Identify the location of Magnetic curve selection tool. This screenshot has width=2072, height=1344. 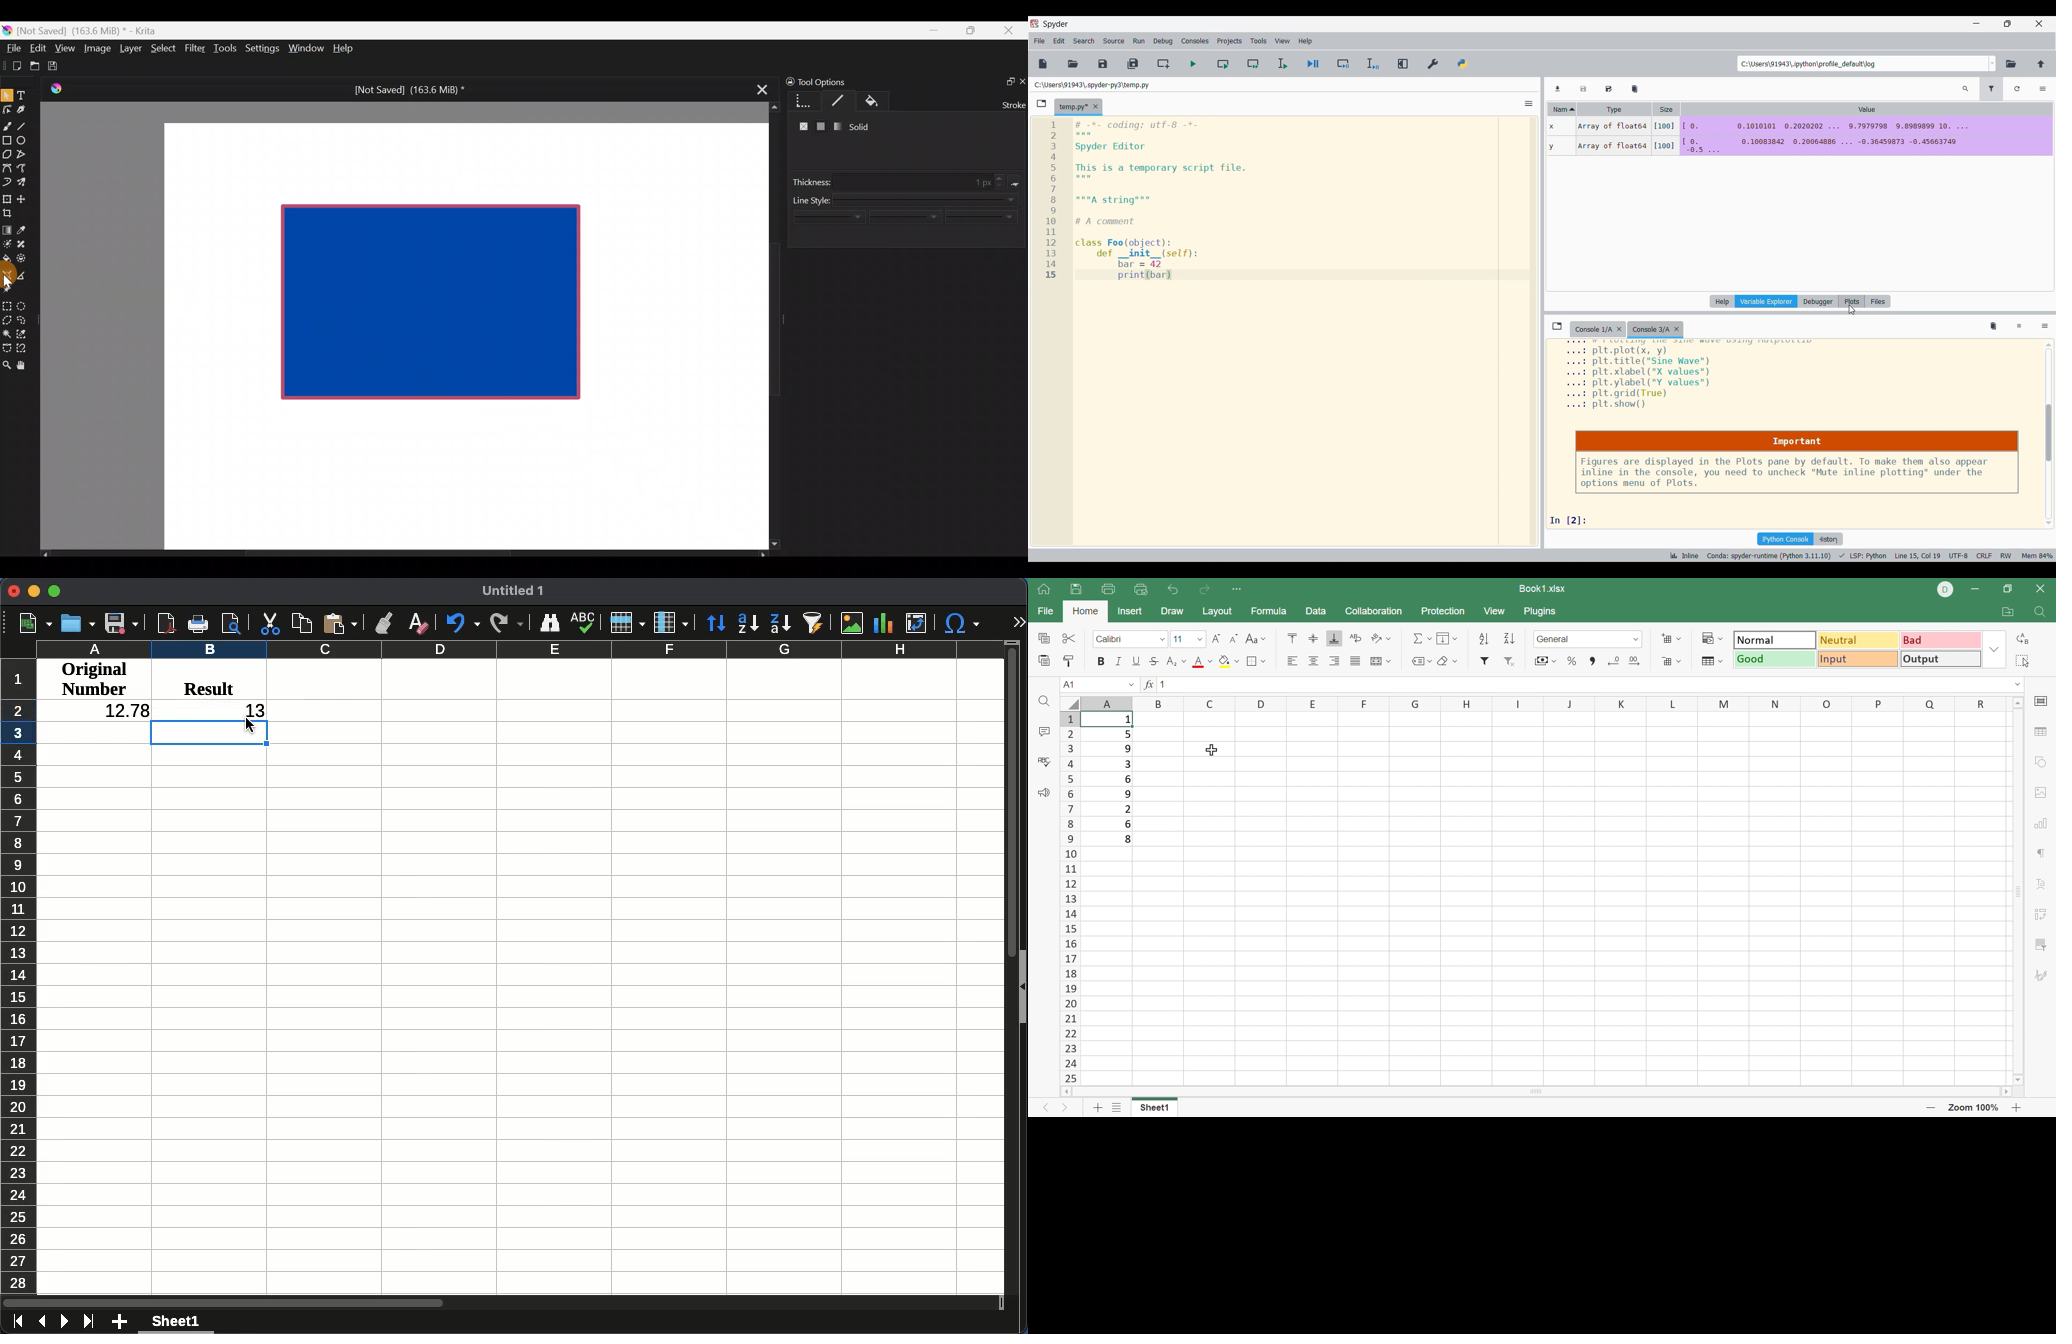
(25, 349).